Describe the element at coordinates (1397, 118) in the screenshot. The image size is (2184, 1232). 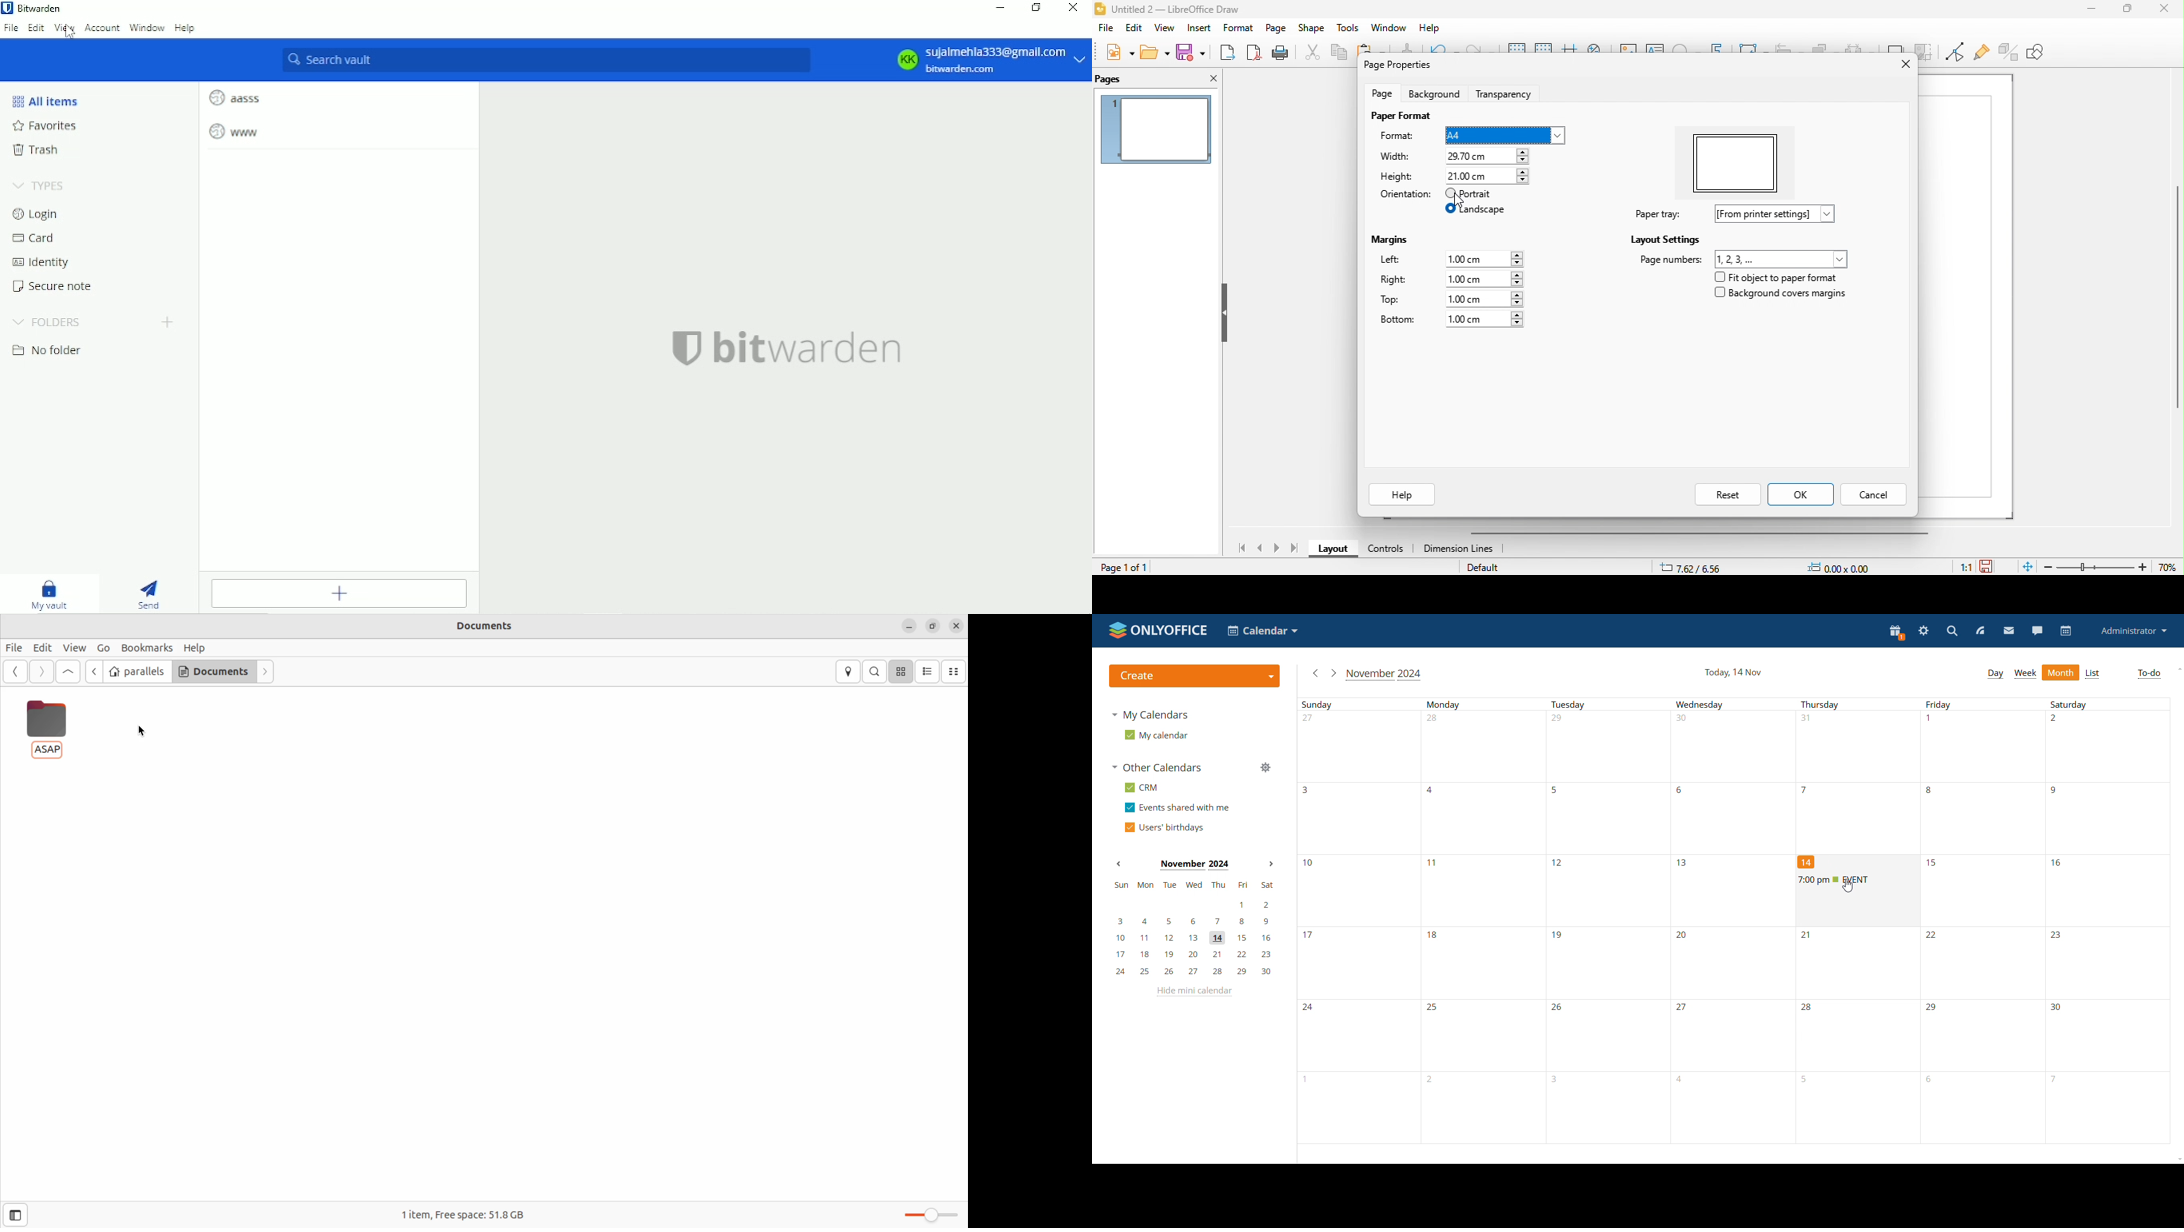
I see `page format` at that location.